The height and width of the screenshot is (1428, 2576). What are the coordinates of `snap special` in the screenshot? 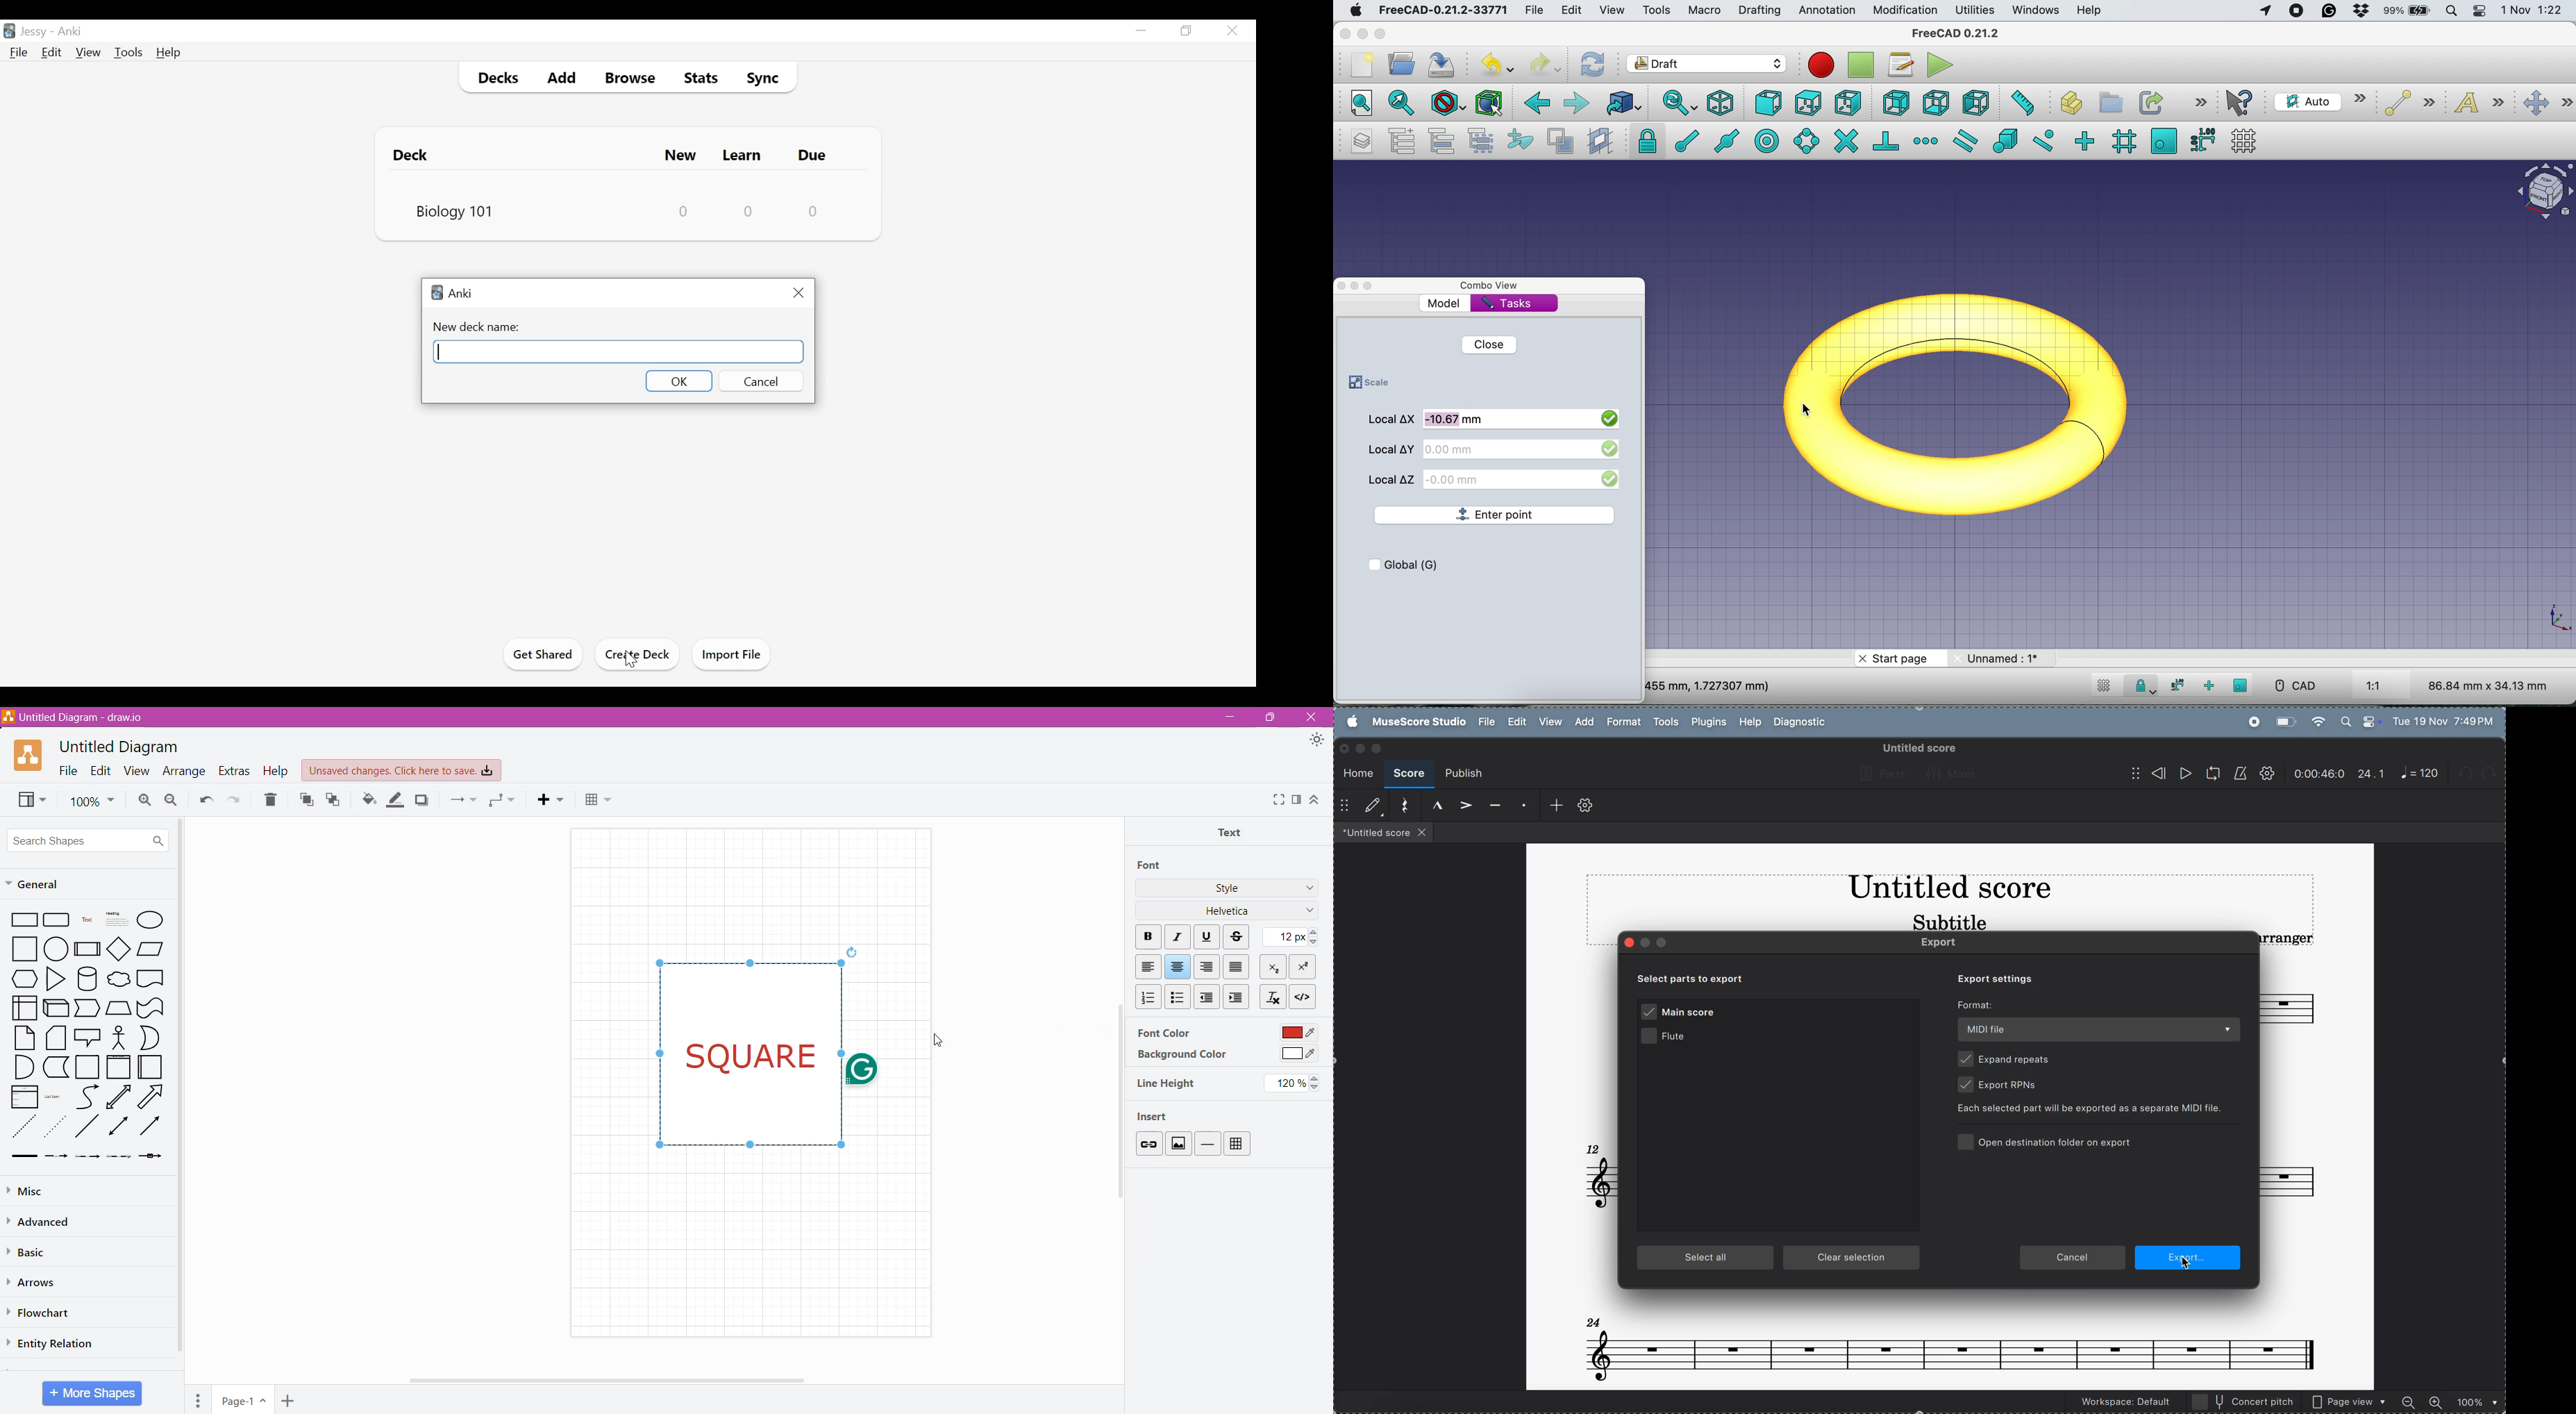 It's located at (2006, 141).